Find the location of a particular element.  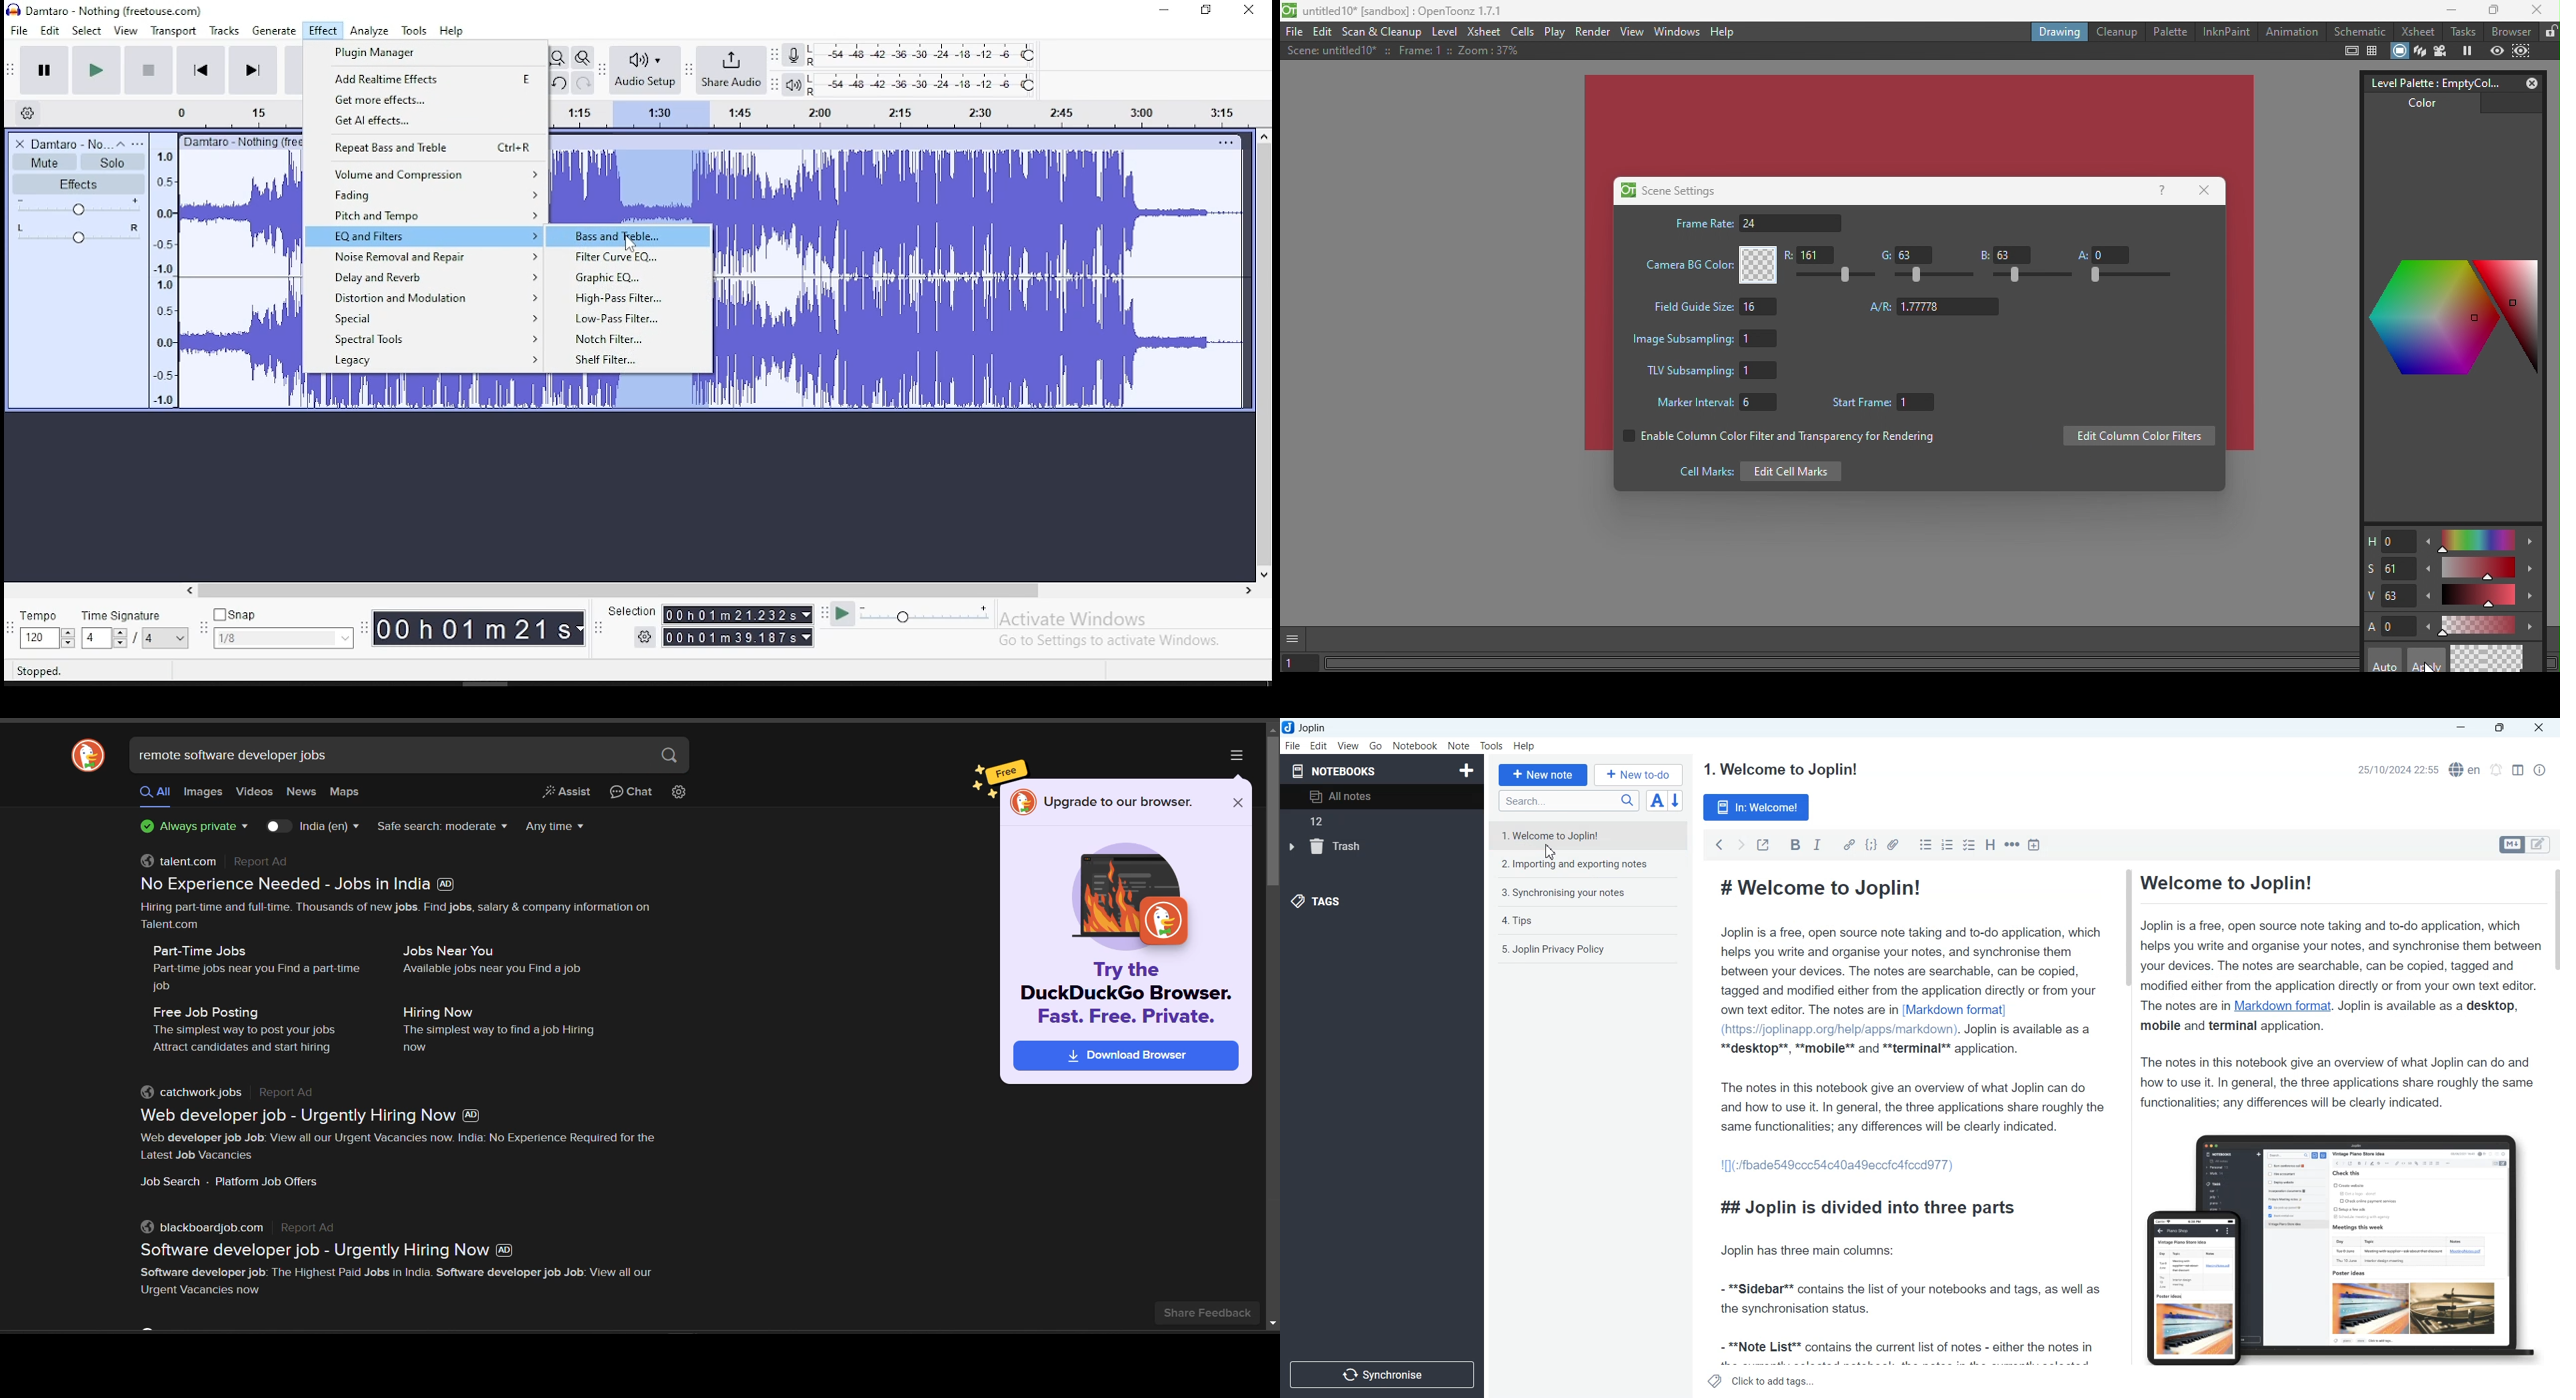

timeline settings is located at coordinates (26, 112).